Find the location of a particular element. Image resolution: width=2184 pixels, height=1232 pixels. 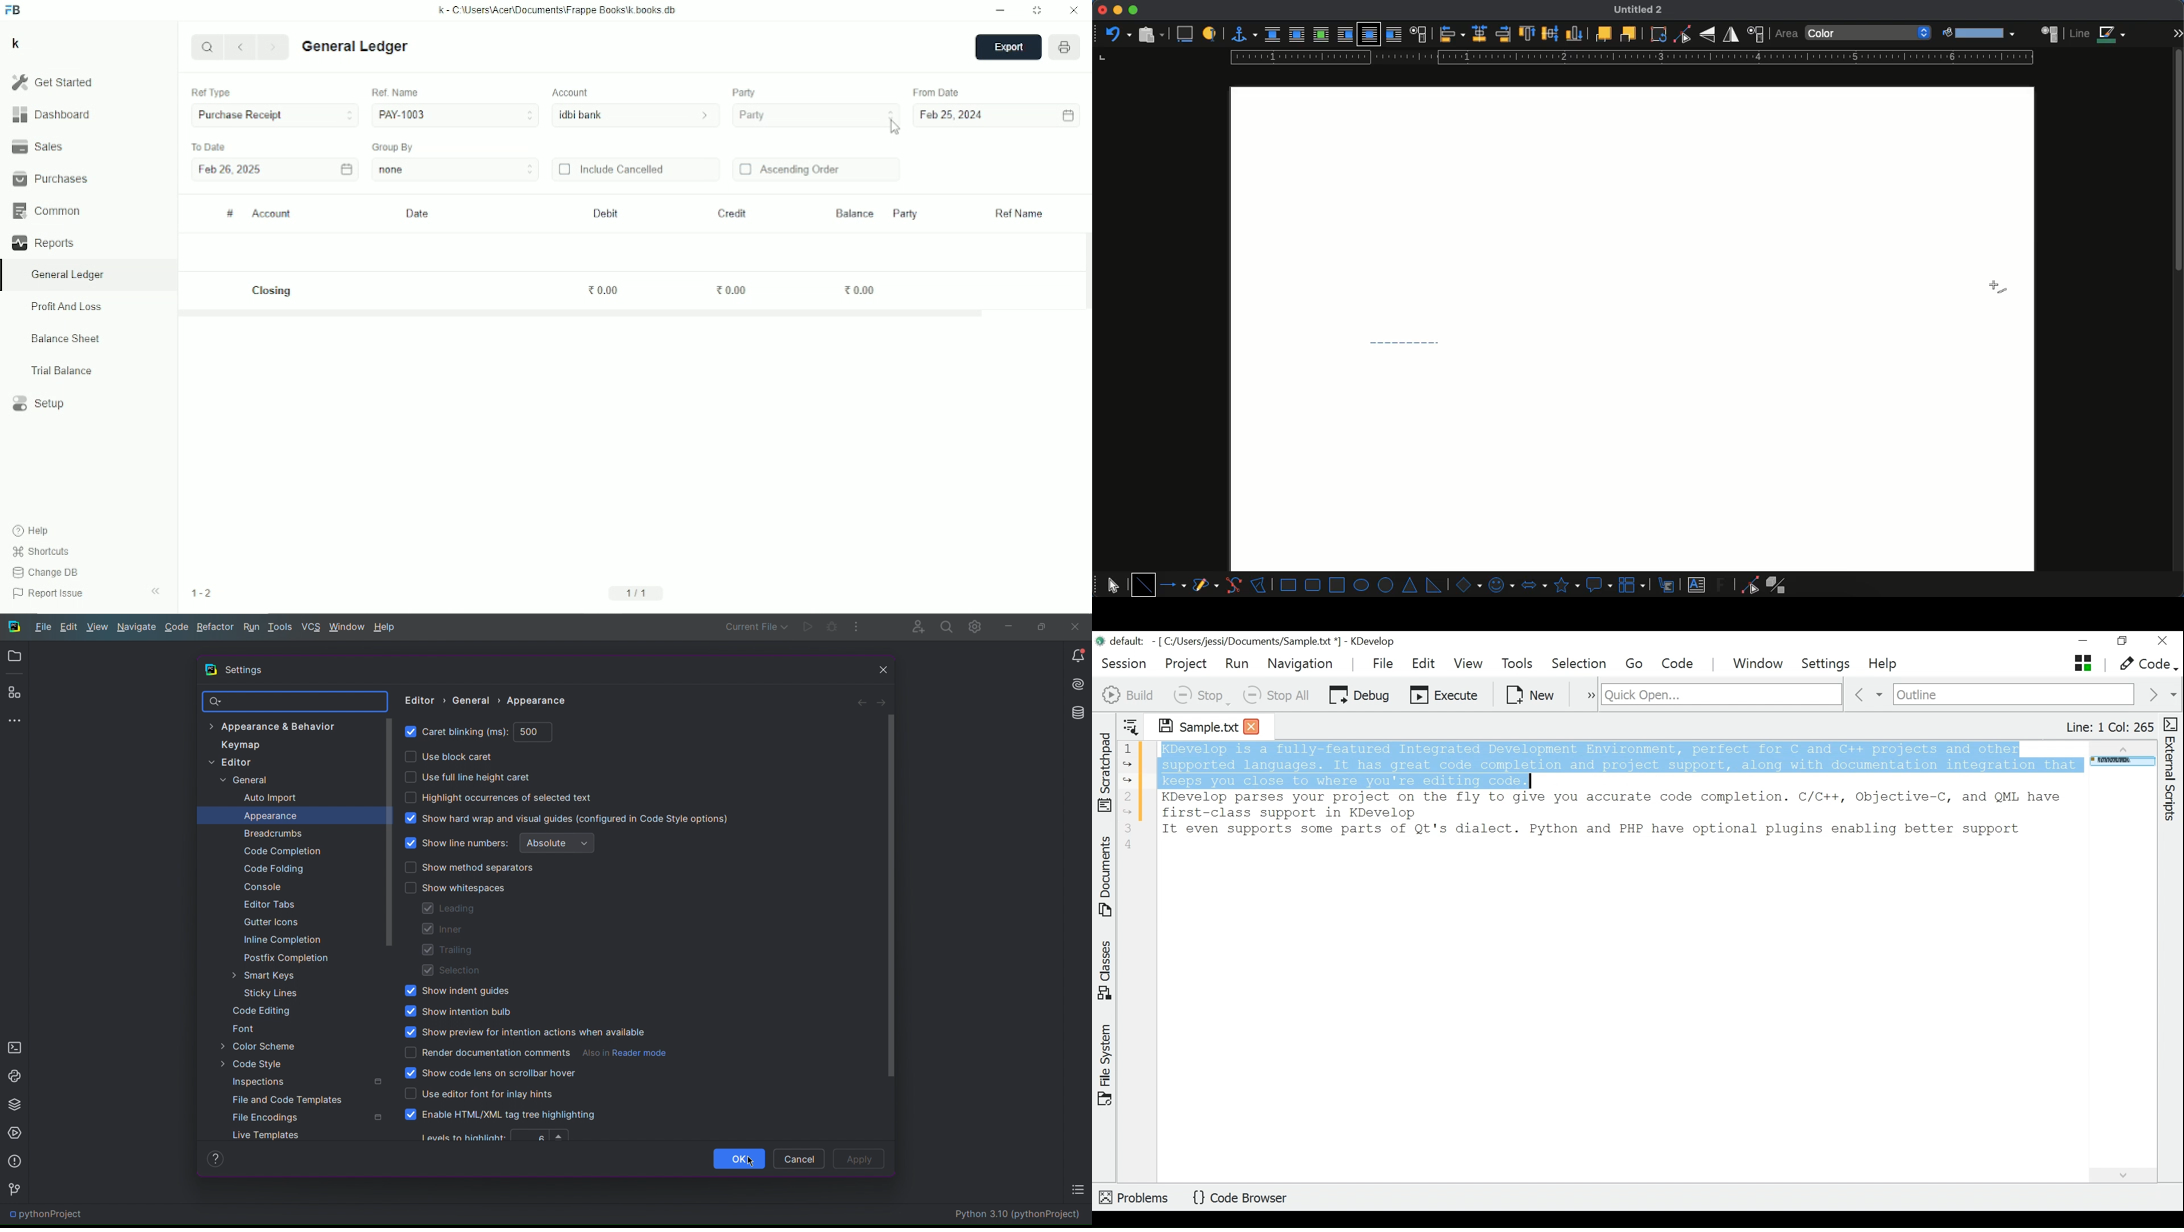

Leading is located at coordinates (452, 910).